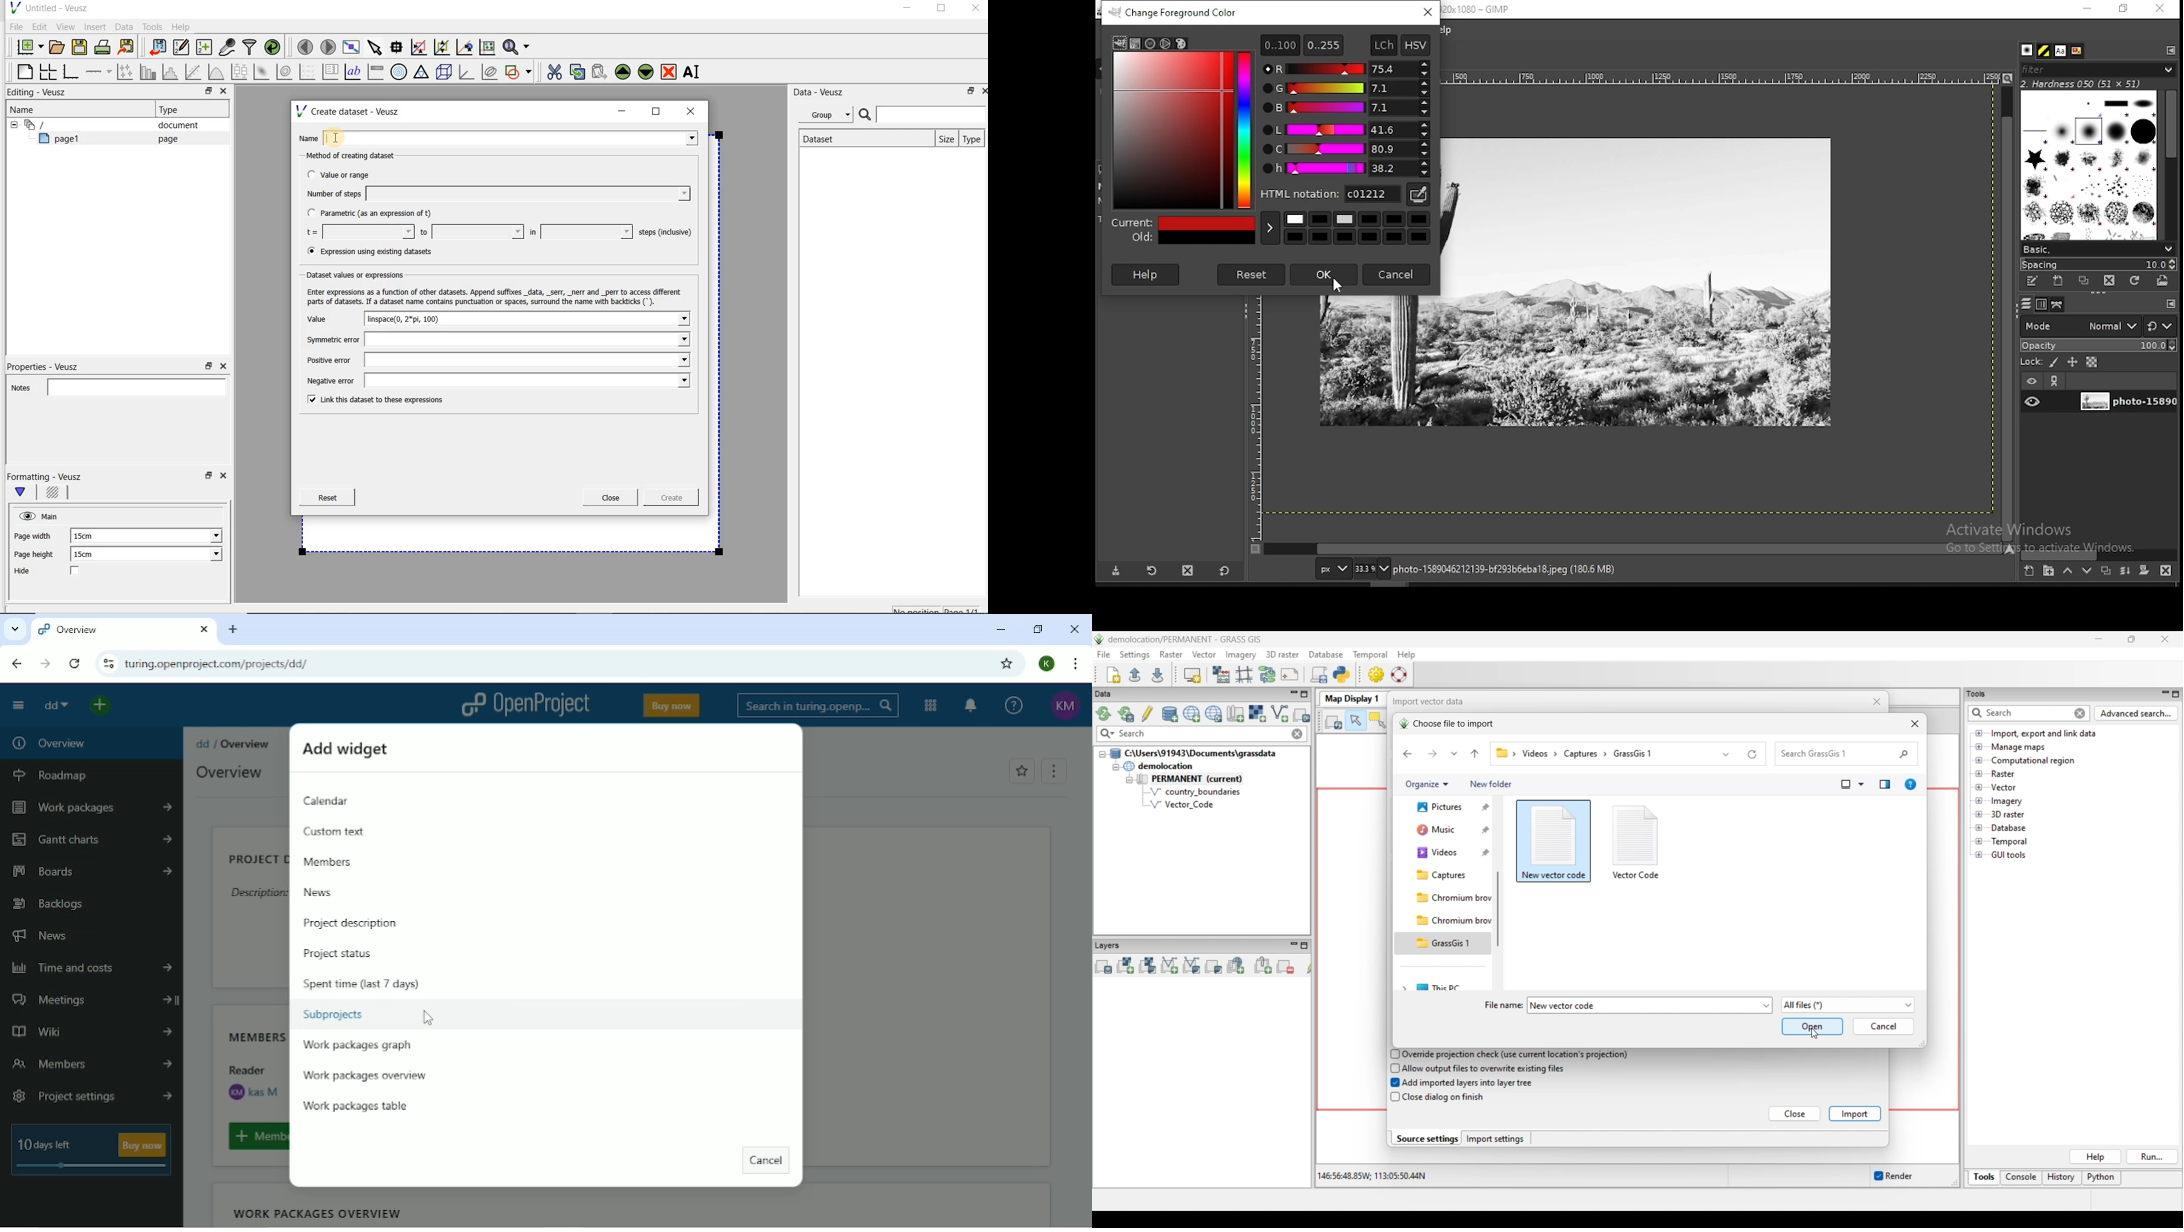 The height and width of the screenshot is (1232, 2184). I want to click on Close, so click(222, 366).